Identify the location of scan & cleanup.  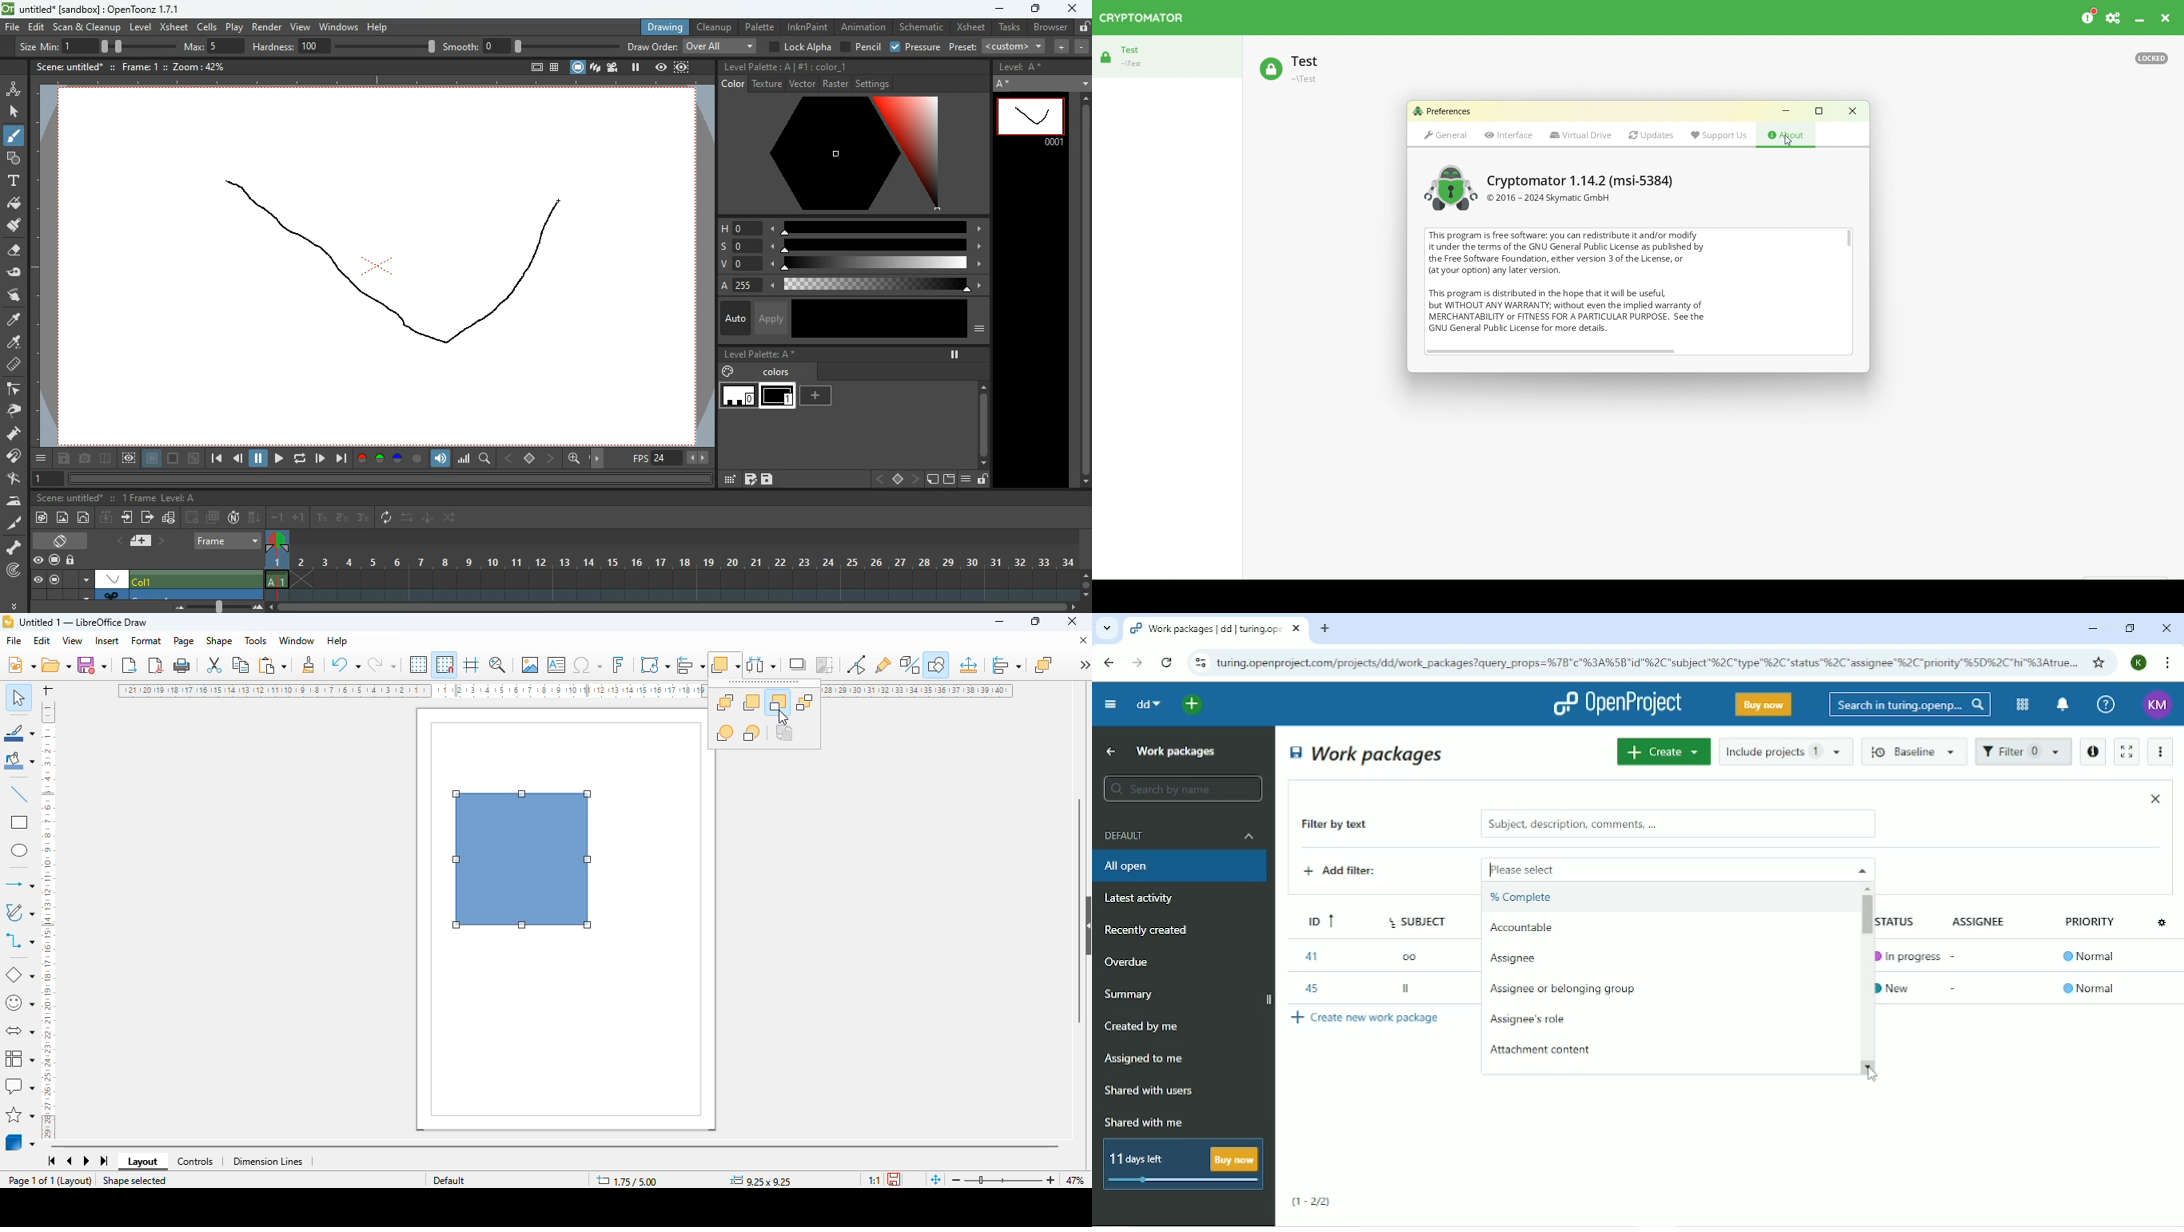
(87, 28).